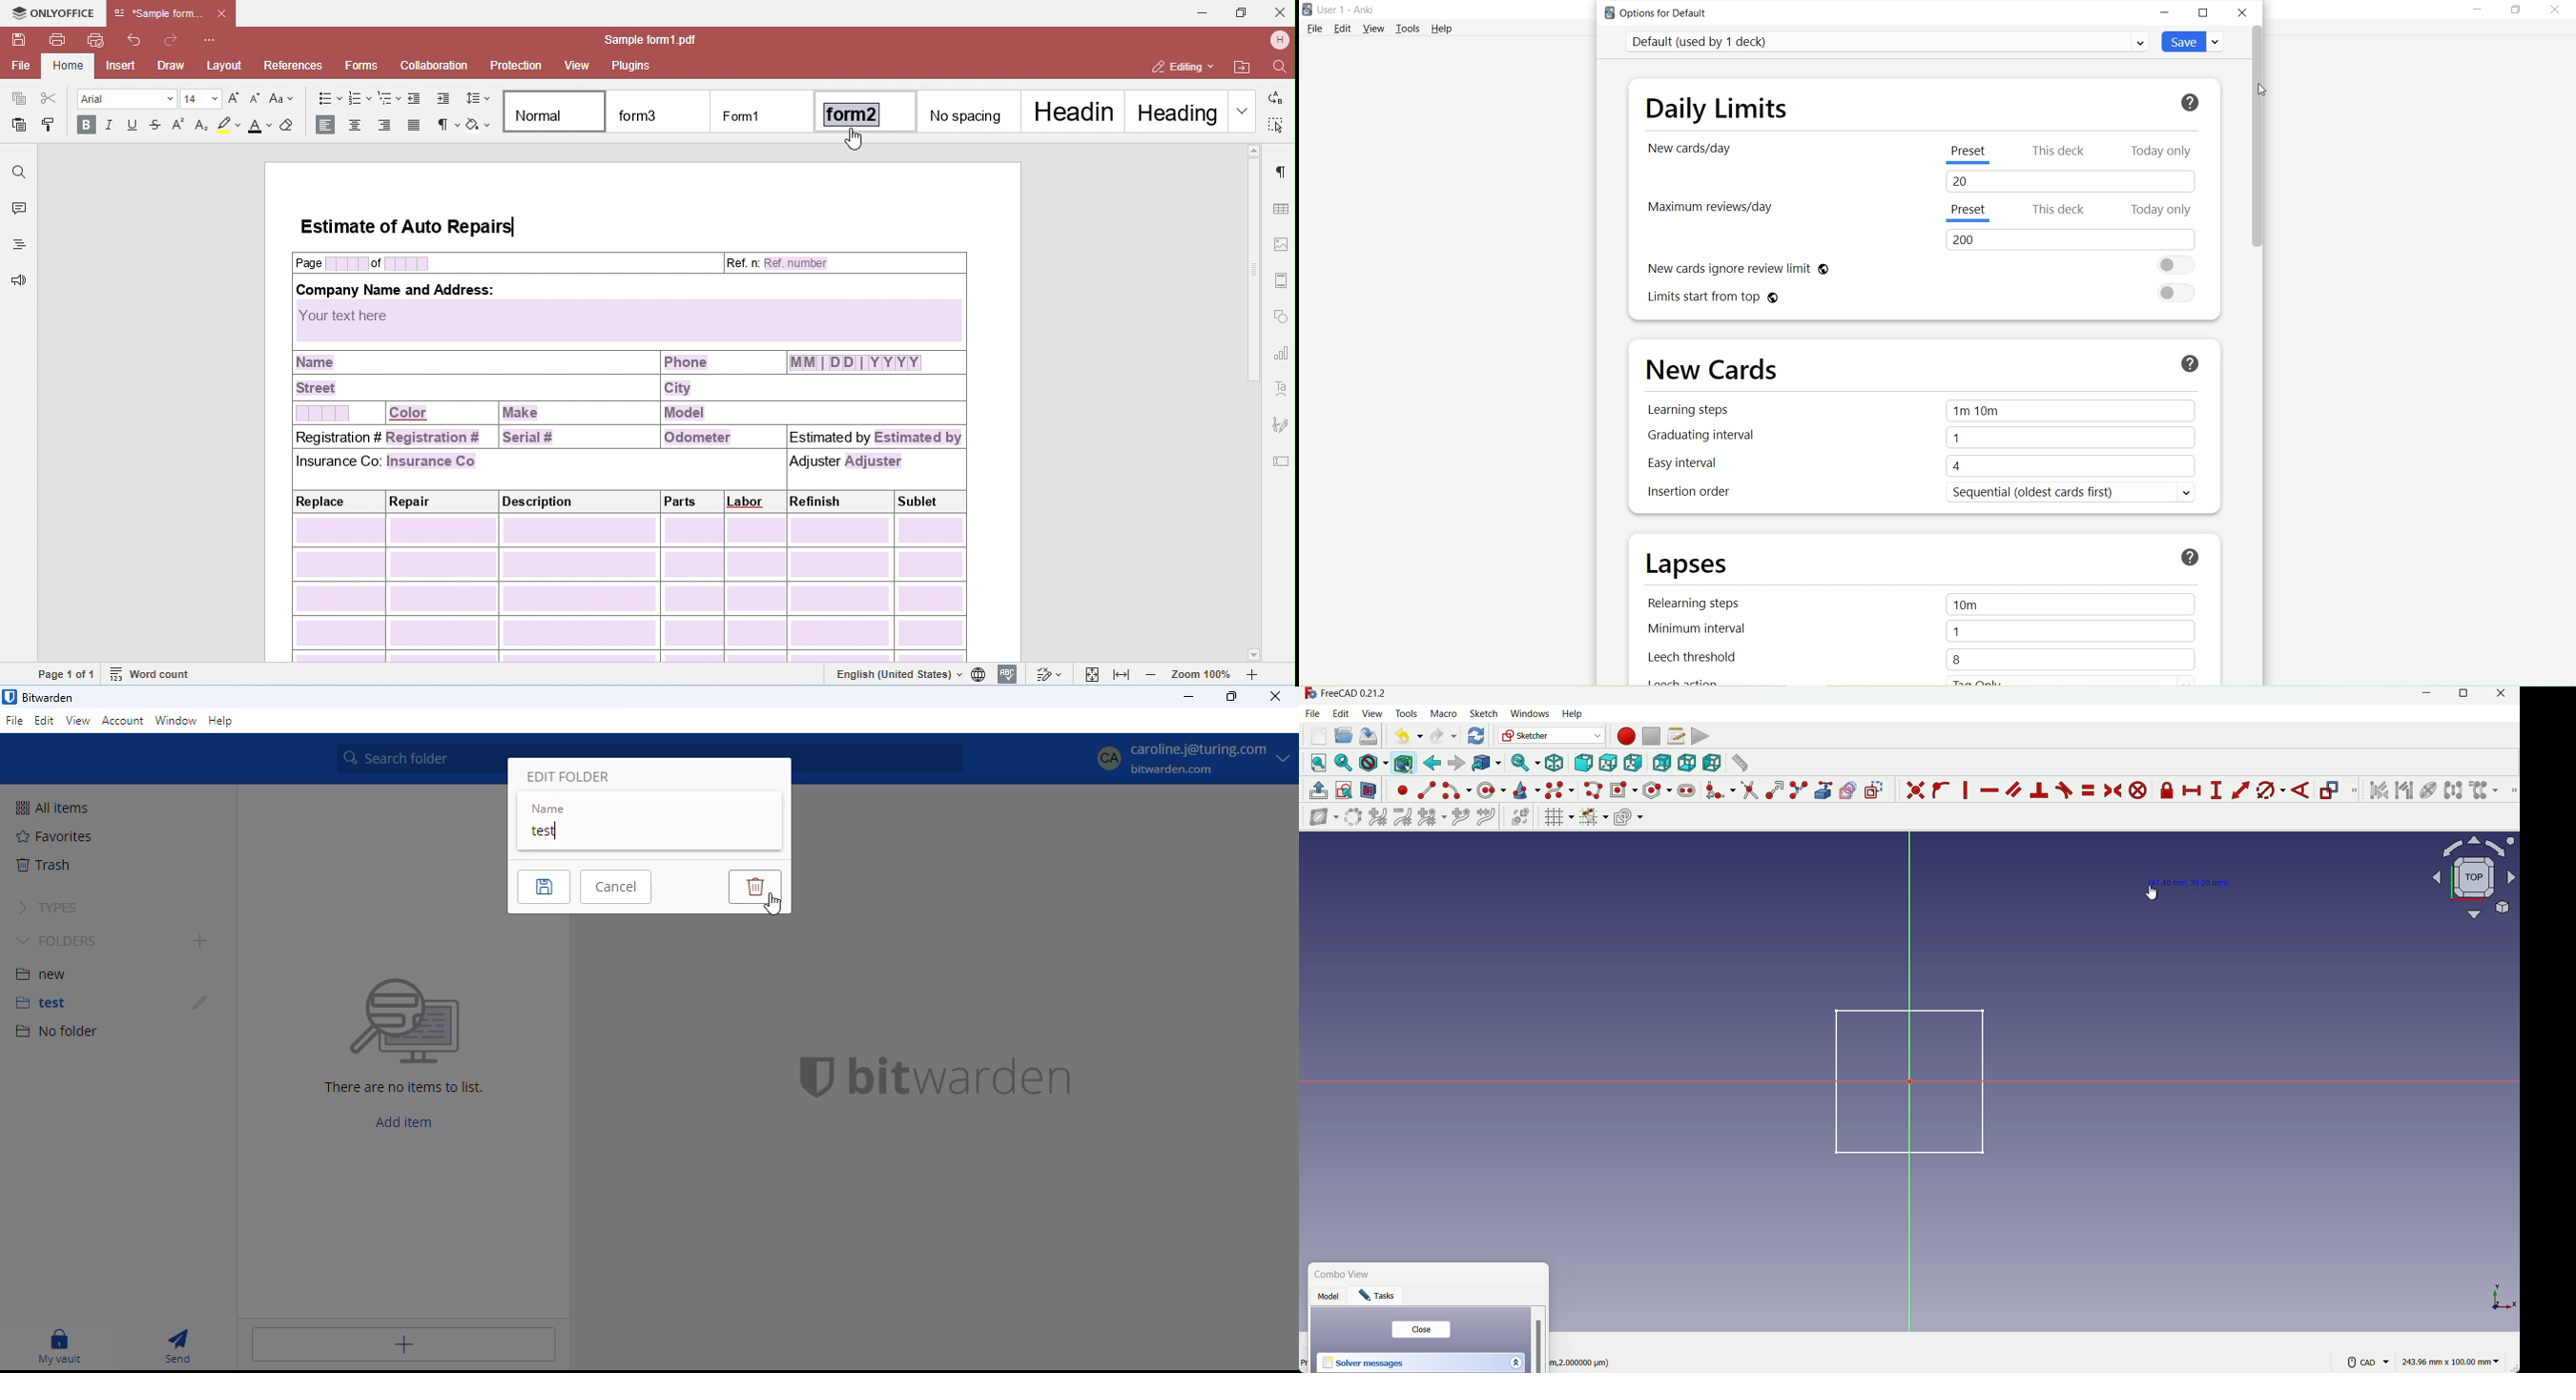  What do you see at coordinates (2267, 793) in the screenshot?
I see `constraint arc or circle` at bounding box center [2267, 793].